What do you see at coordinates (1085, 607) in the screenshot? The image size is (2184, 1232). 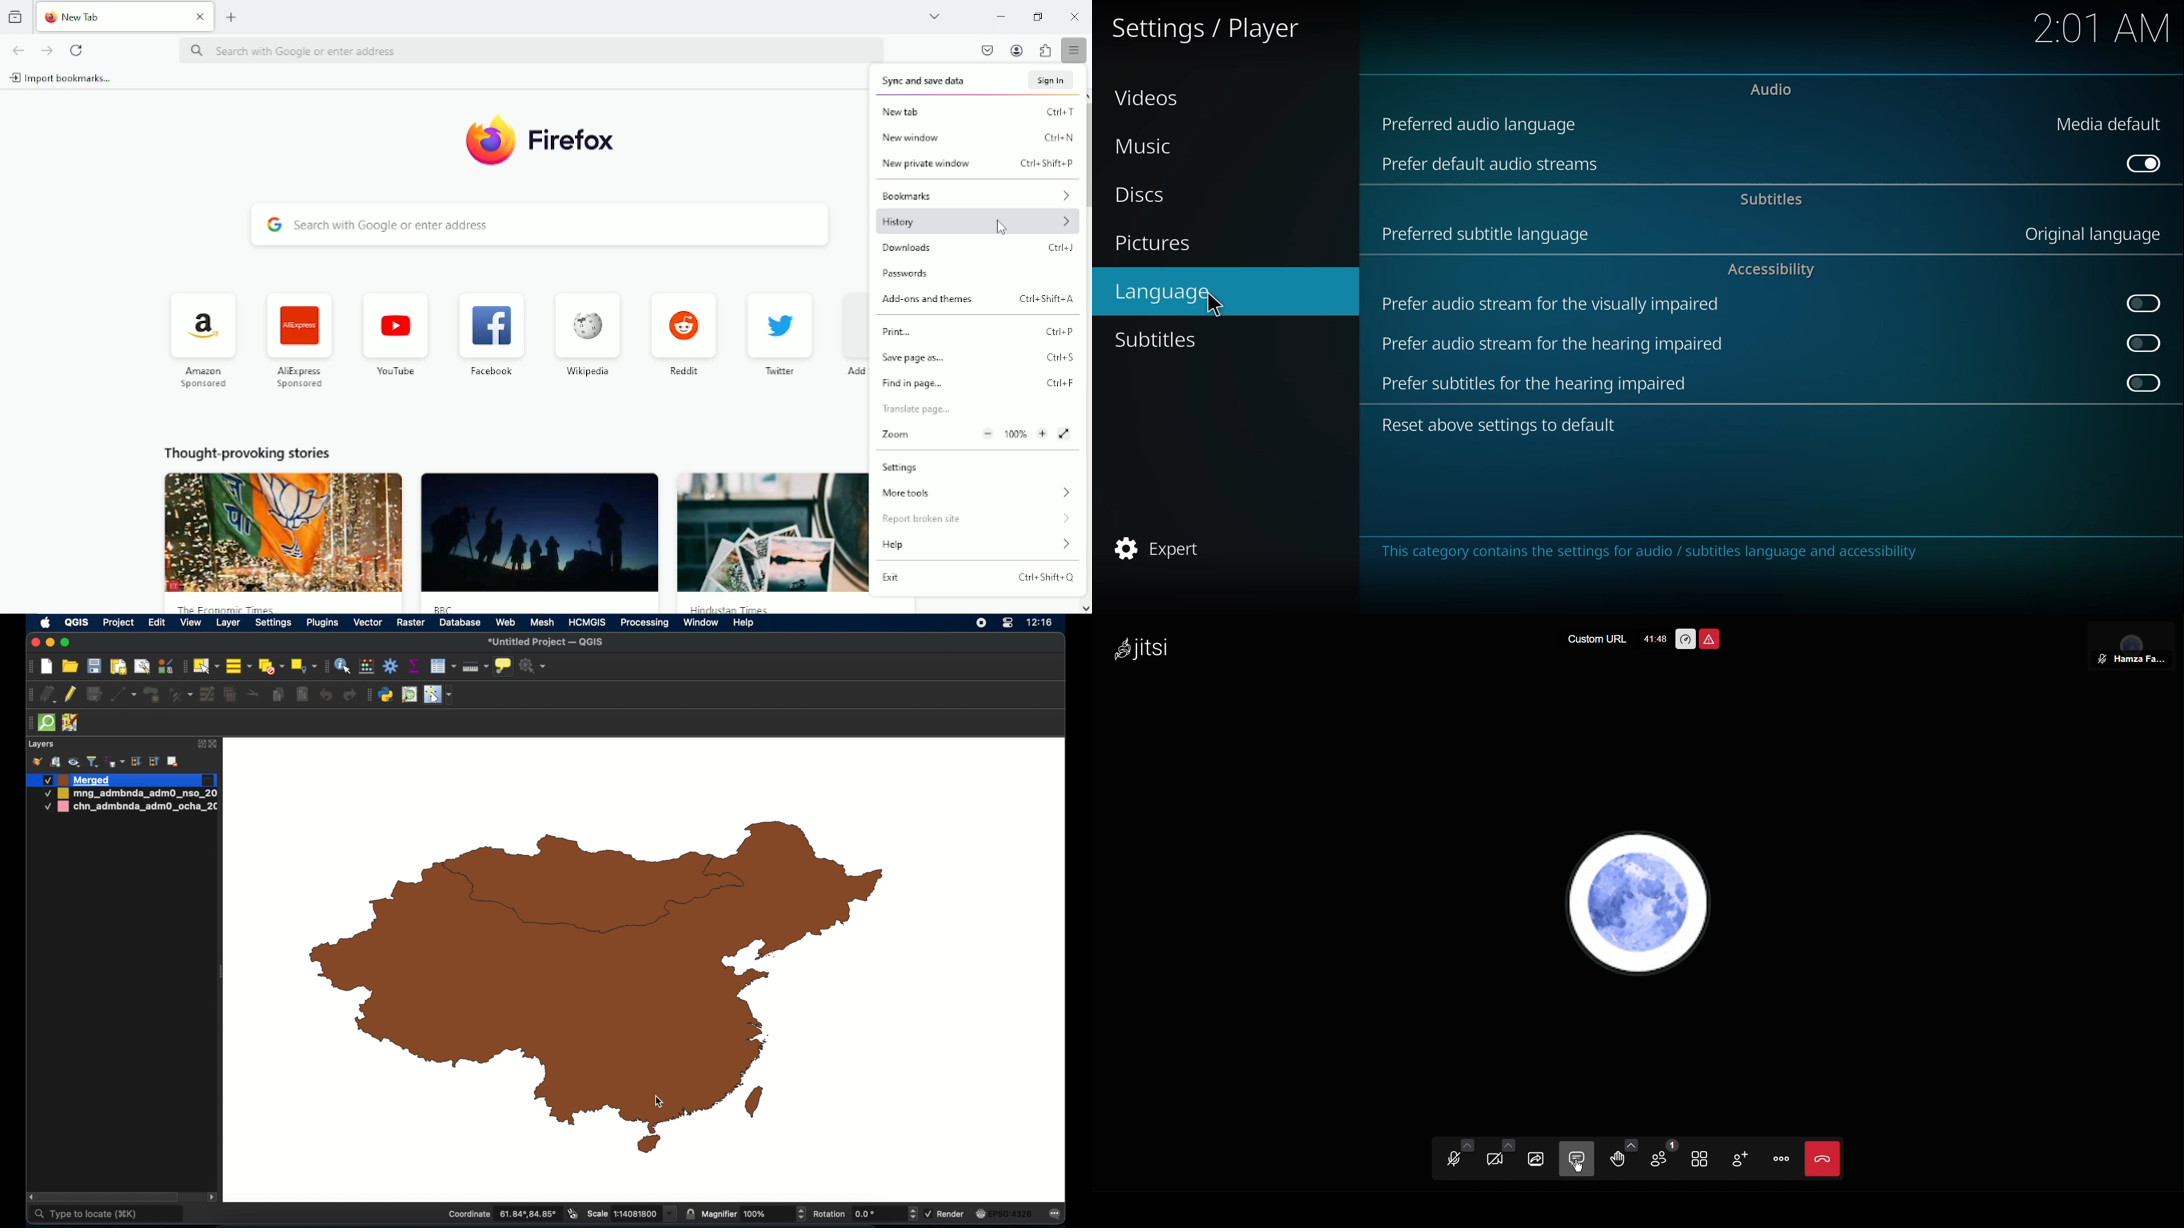 I see `scroll down` at bounding box center [1085, 607].